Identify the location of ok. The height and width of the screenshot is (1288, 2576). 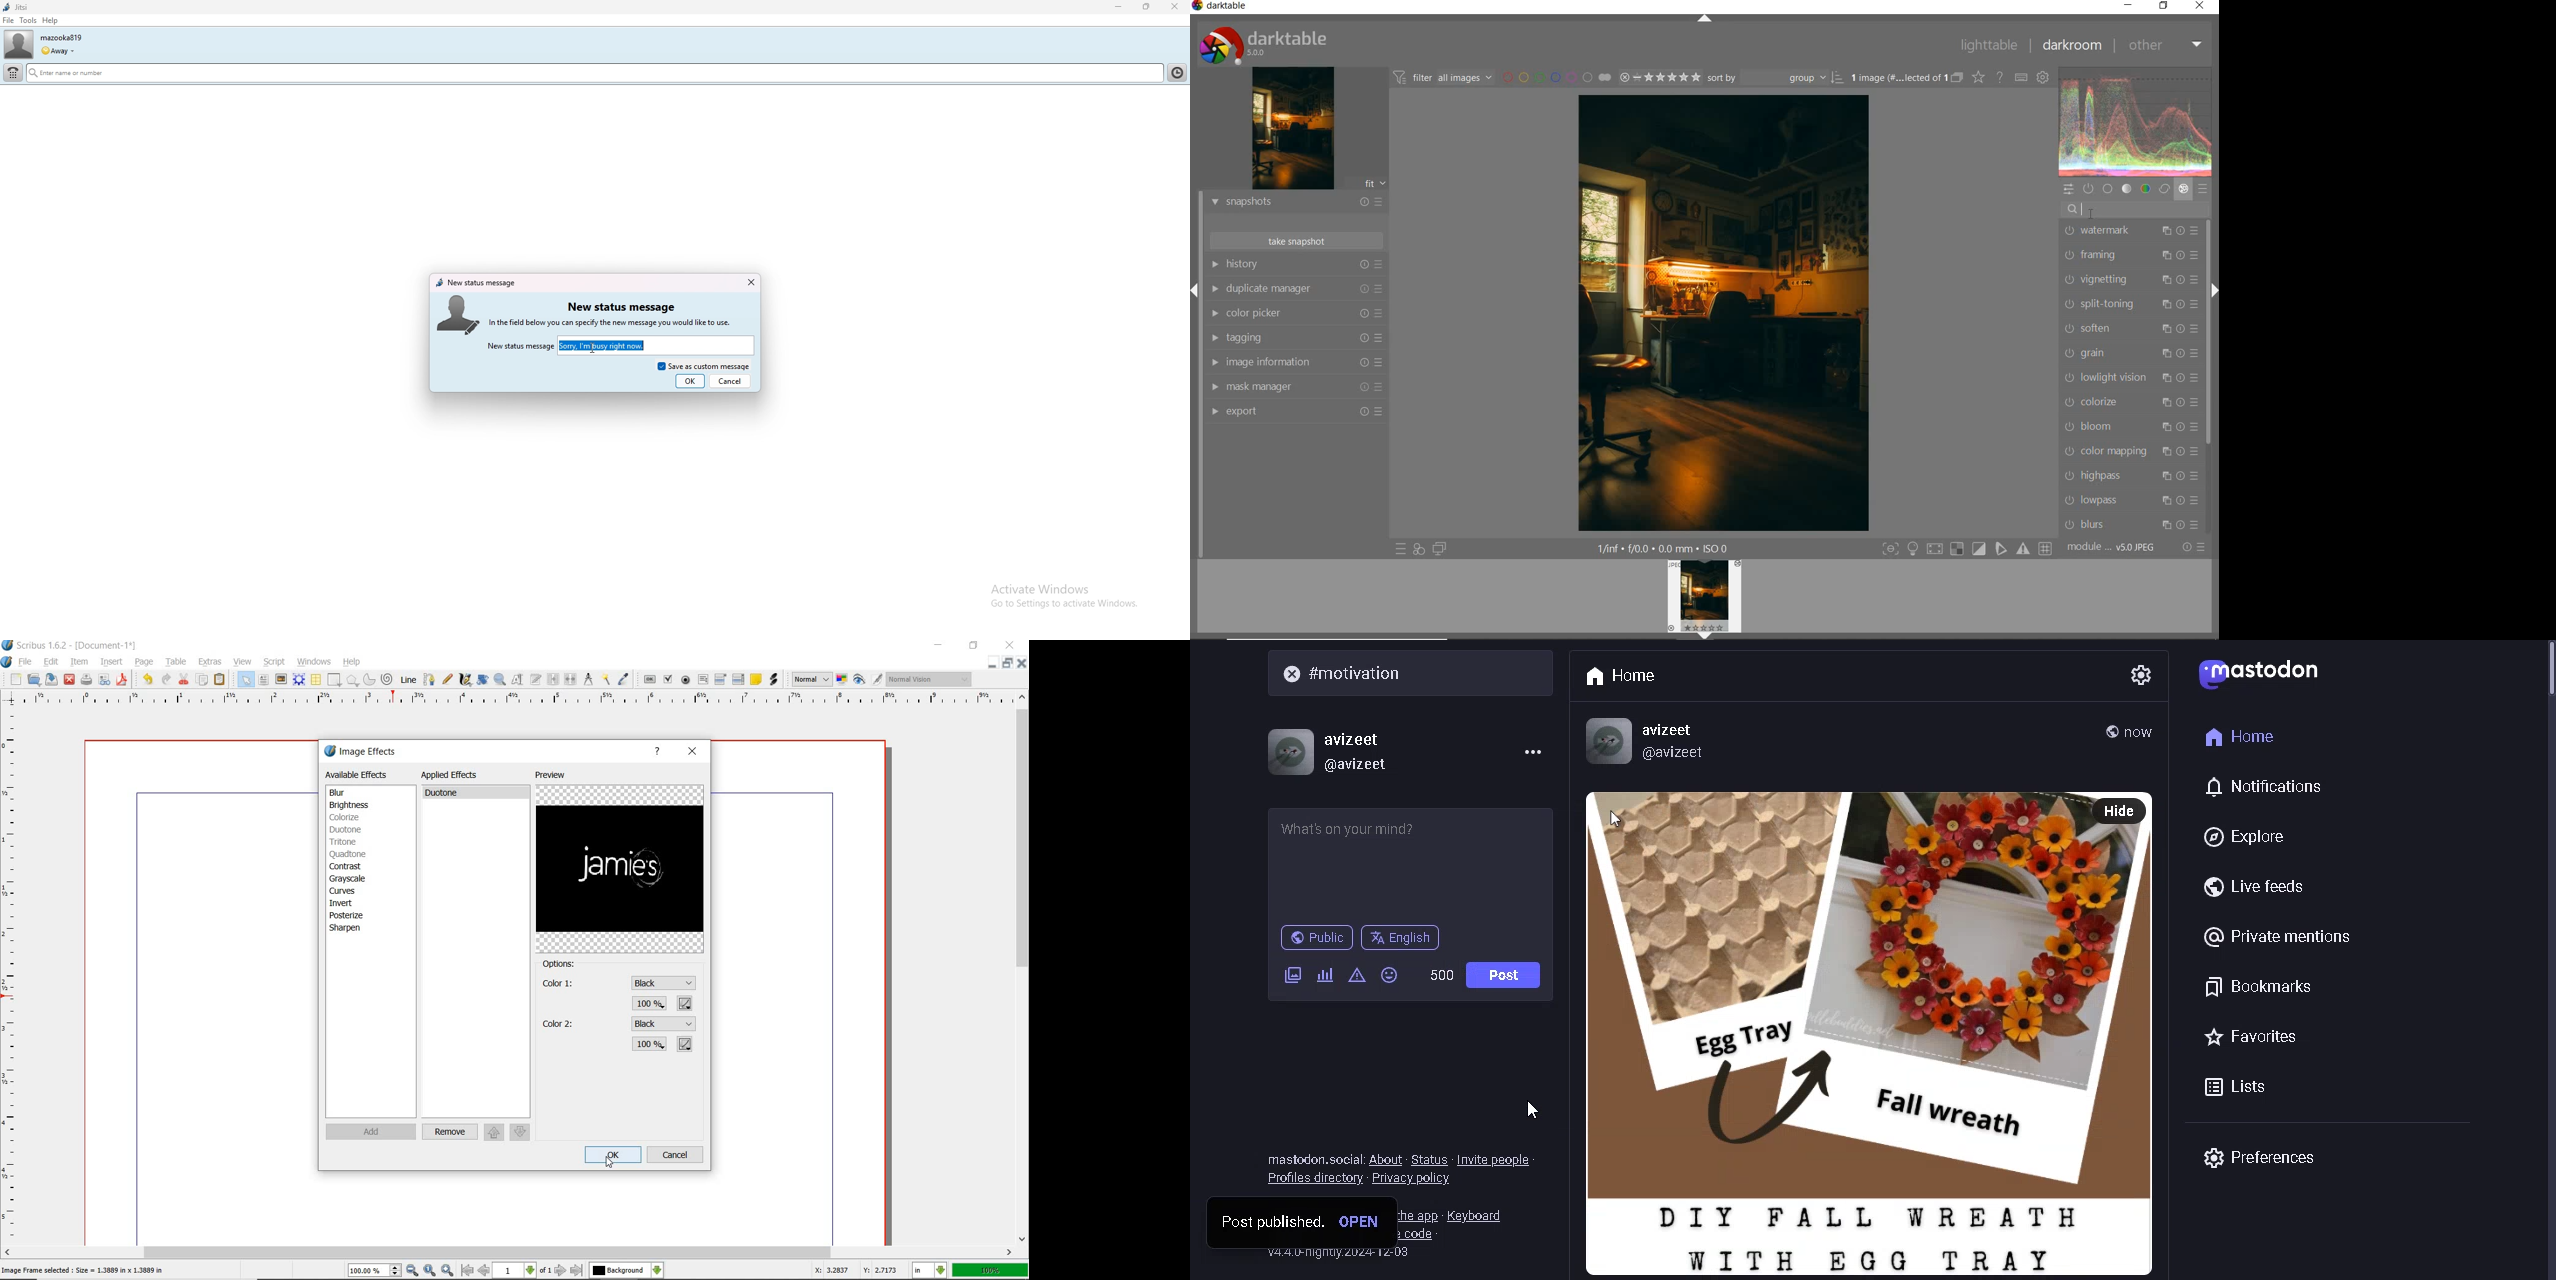
(613, 1153).